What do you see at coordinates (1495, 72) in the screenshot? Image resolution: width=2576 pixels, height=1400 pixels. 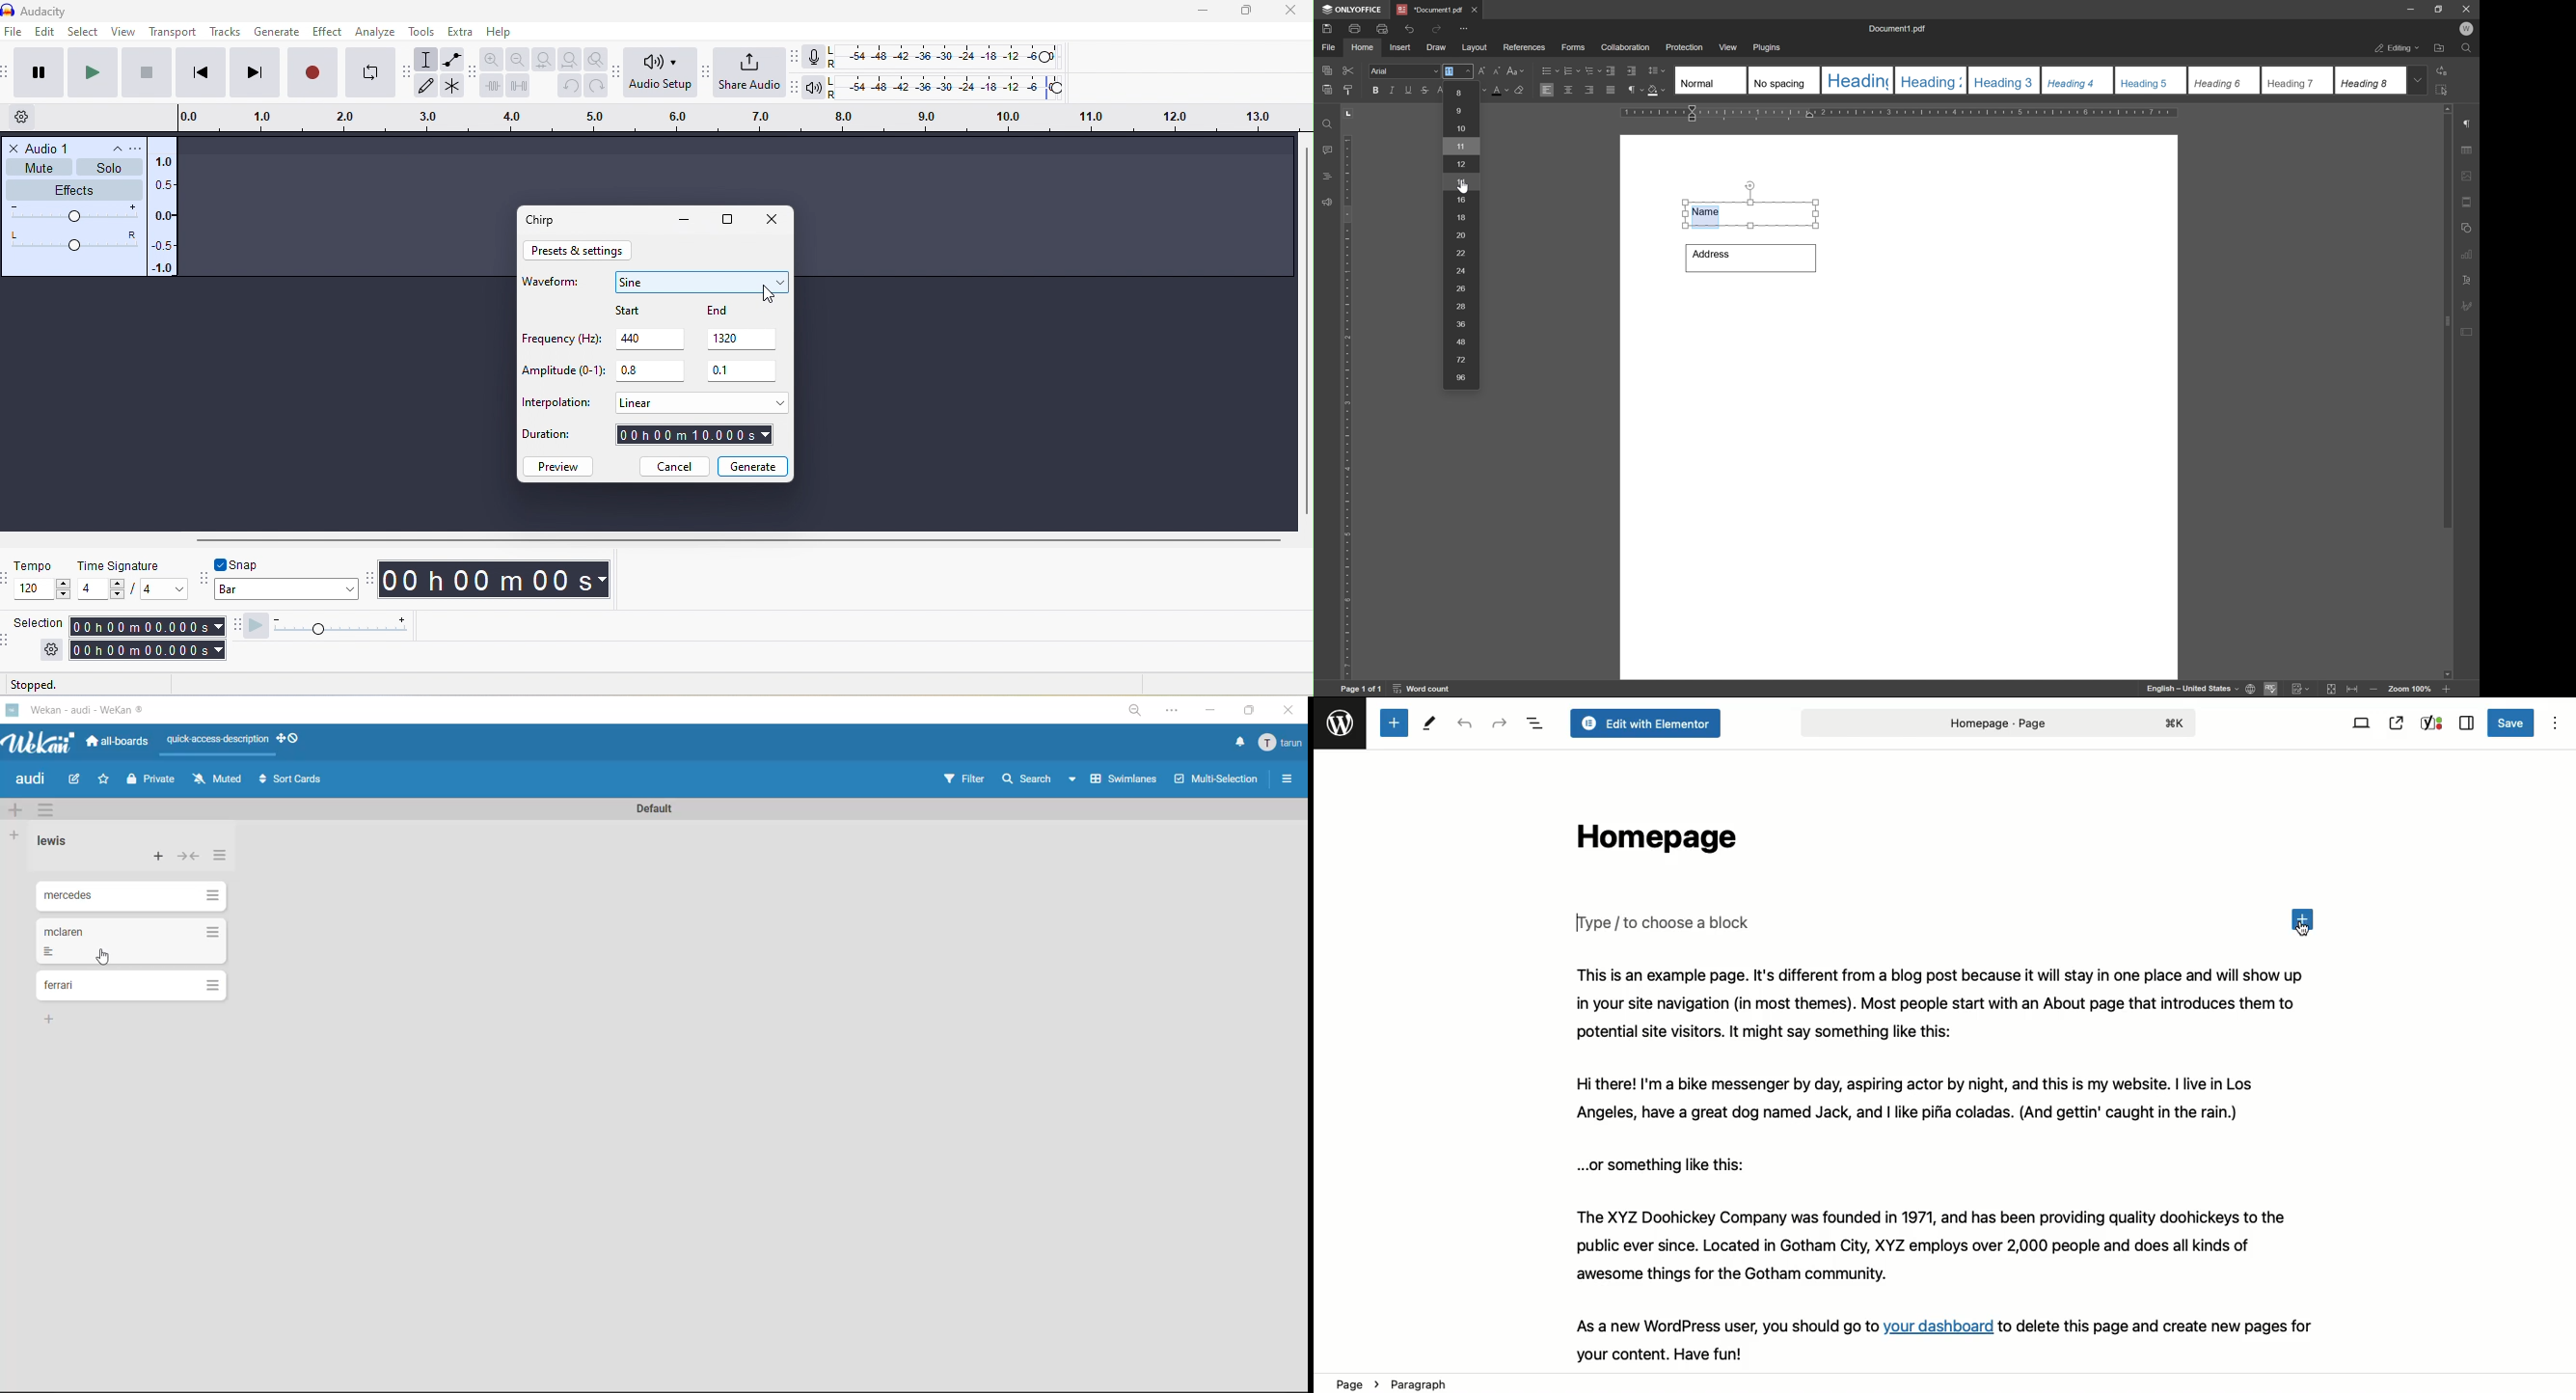 I see `decrement font size` at bounding box center [1495, 72].